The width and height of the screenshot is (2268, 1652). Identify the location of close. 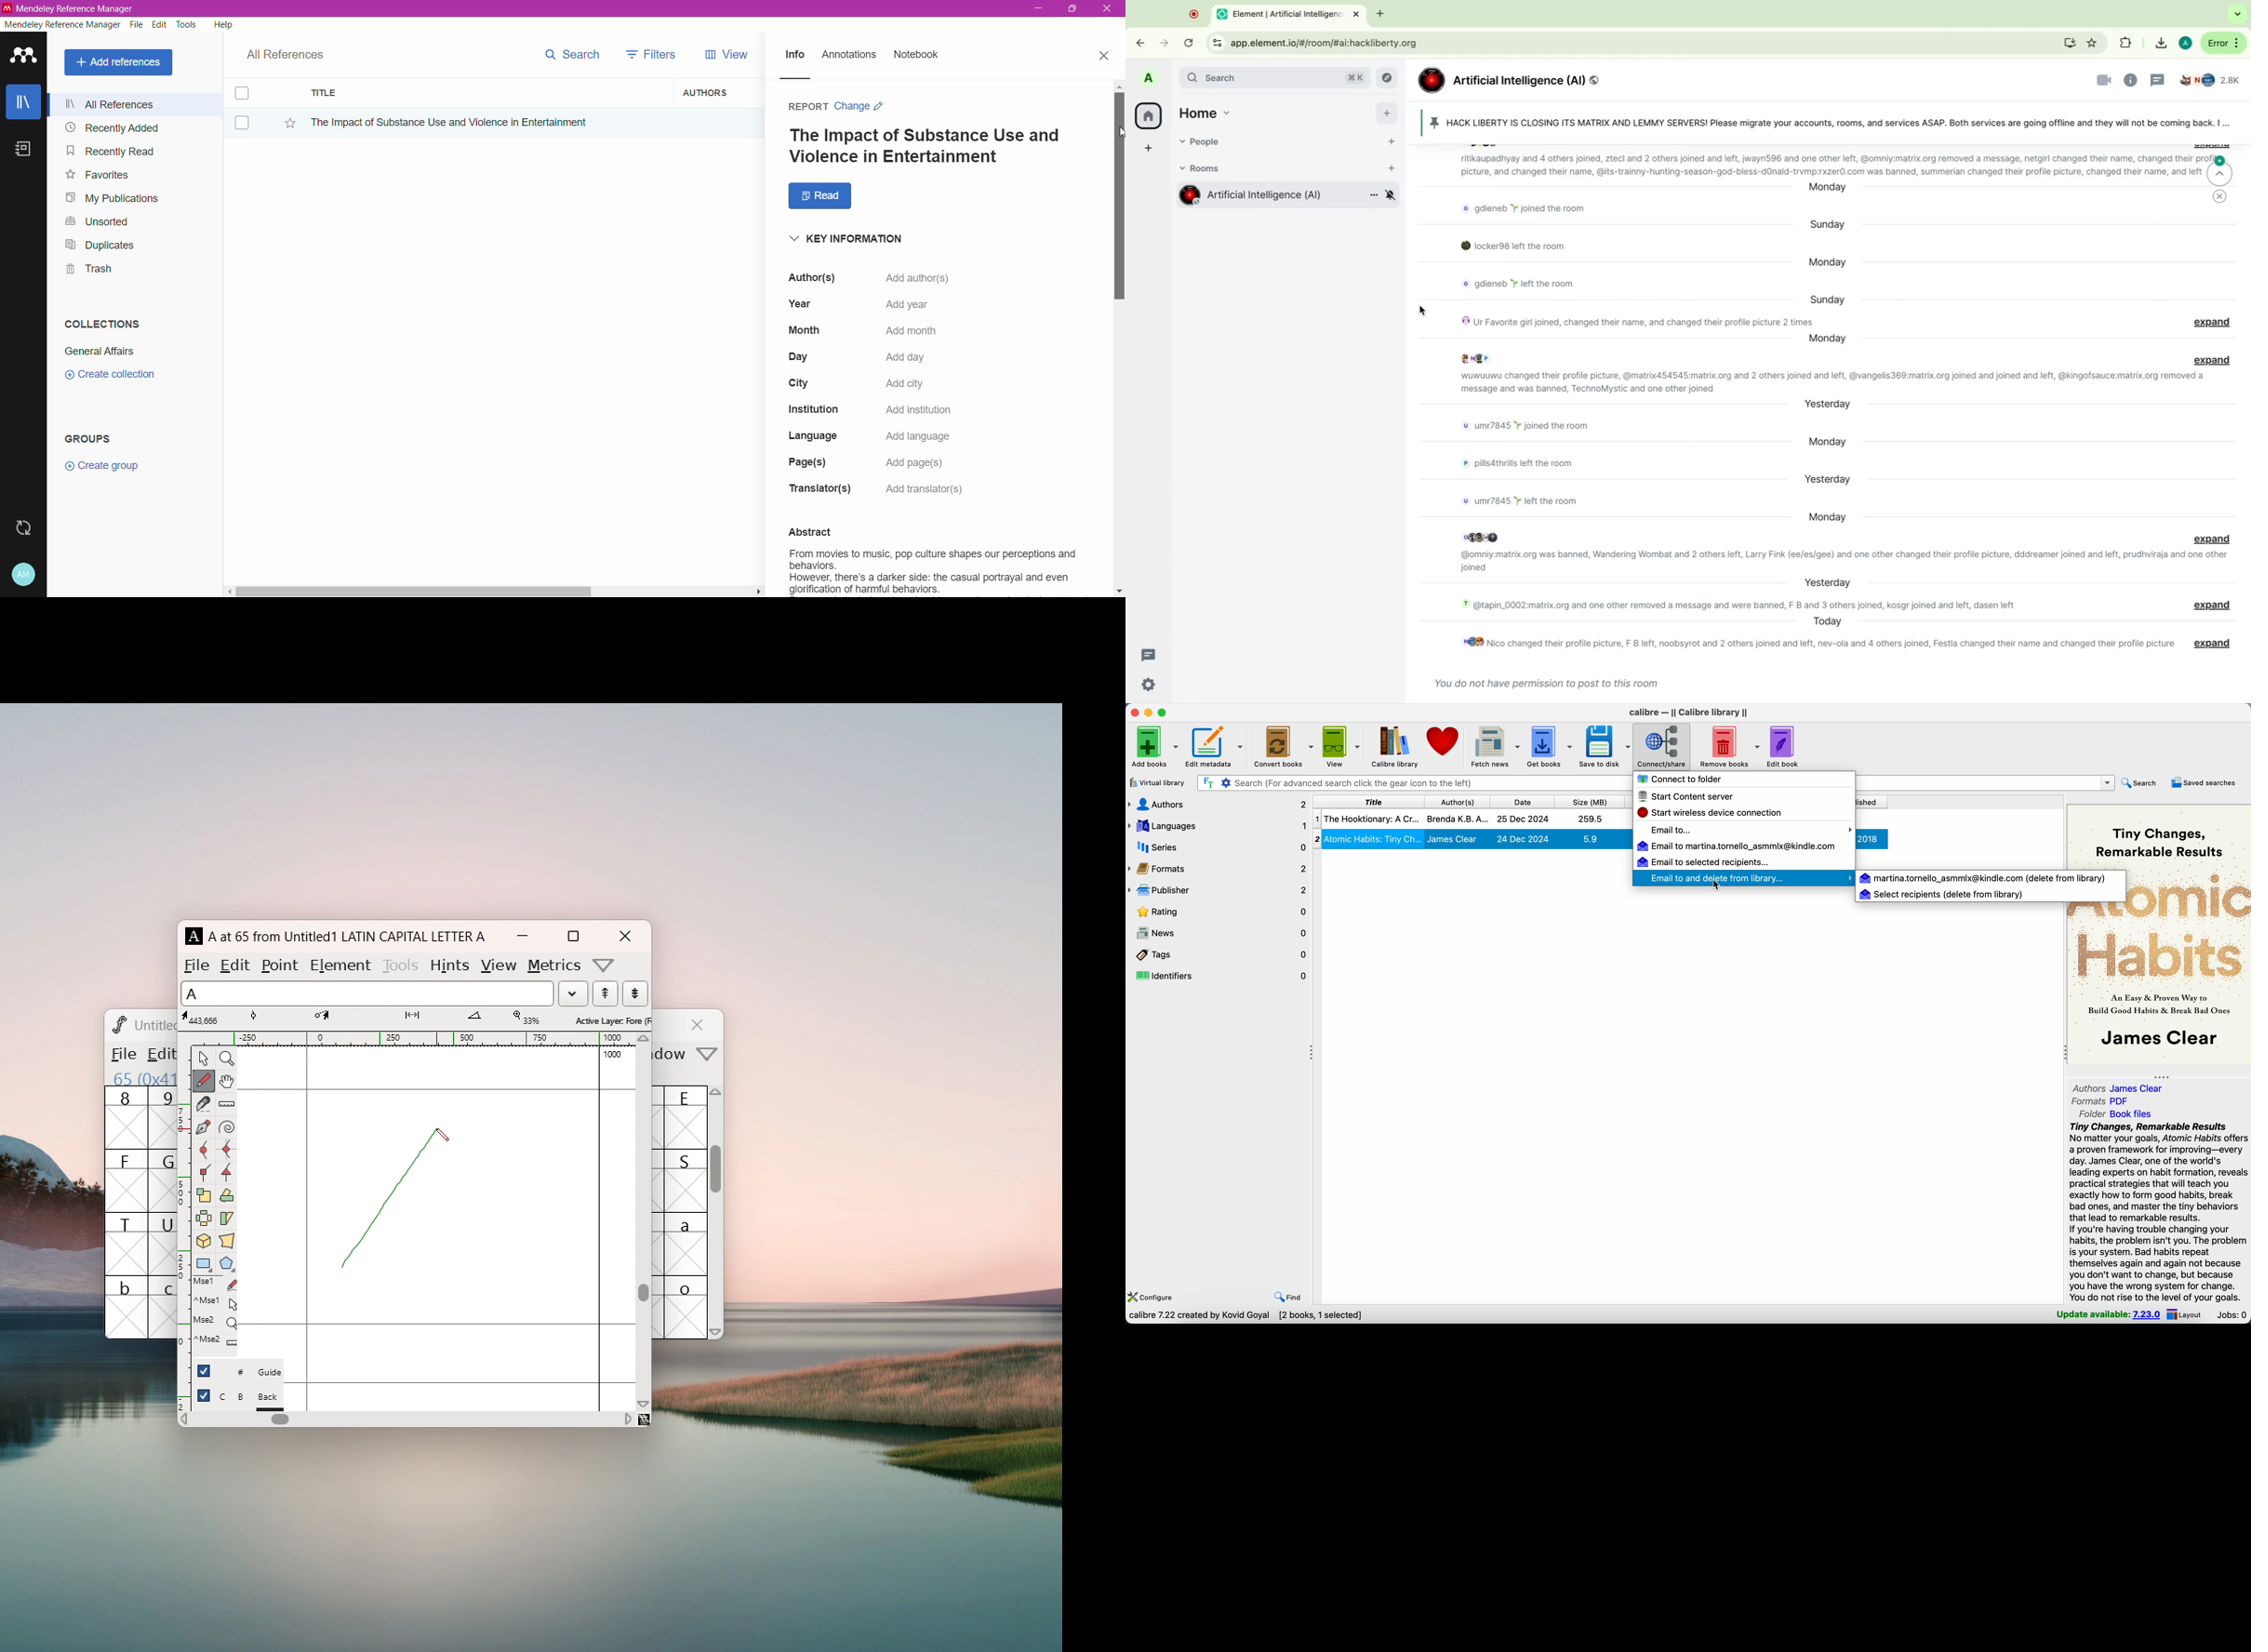
(700, 1025).